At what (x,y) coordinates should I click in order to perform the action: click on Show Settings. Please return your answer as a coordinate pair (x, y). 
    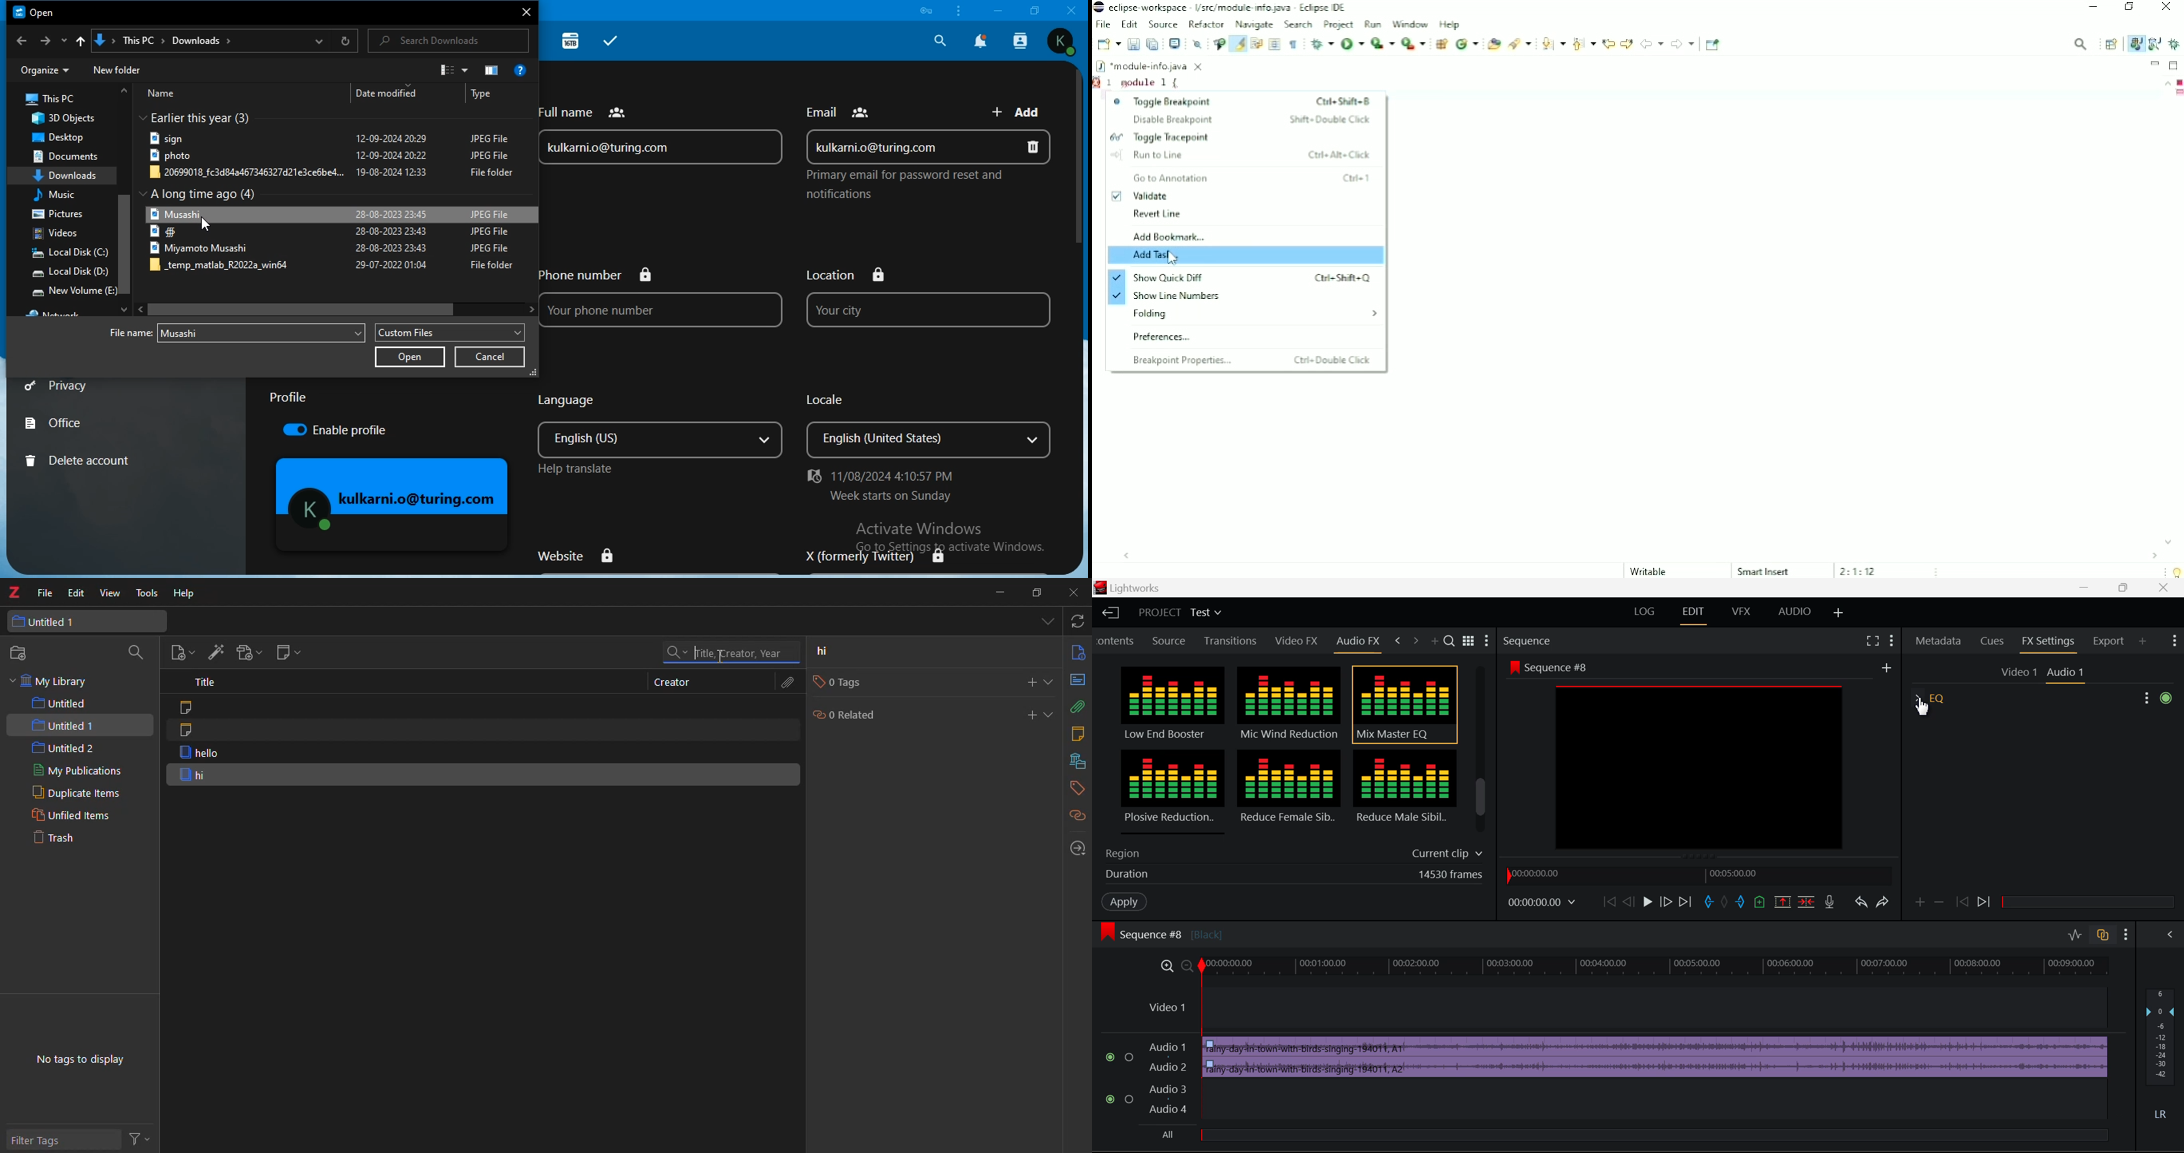
    Looking at the image, I should click on (2128, 935).